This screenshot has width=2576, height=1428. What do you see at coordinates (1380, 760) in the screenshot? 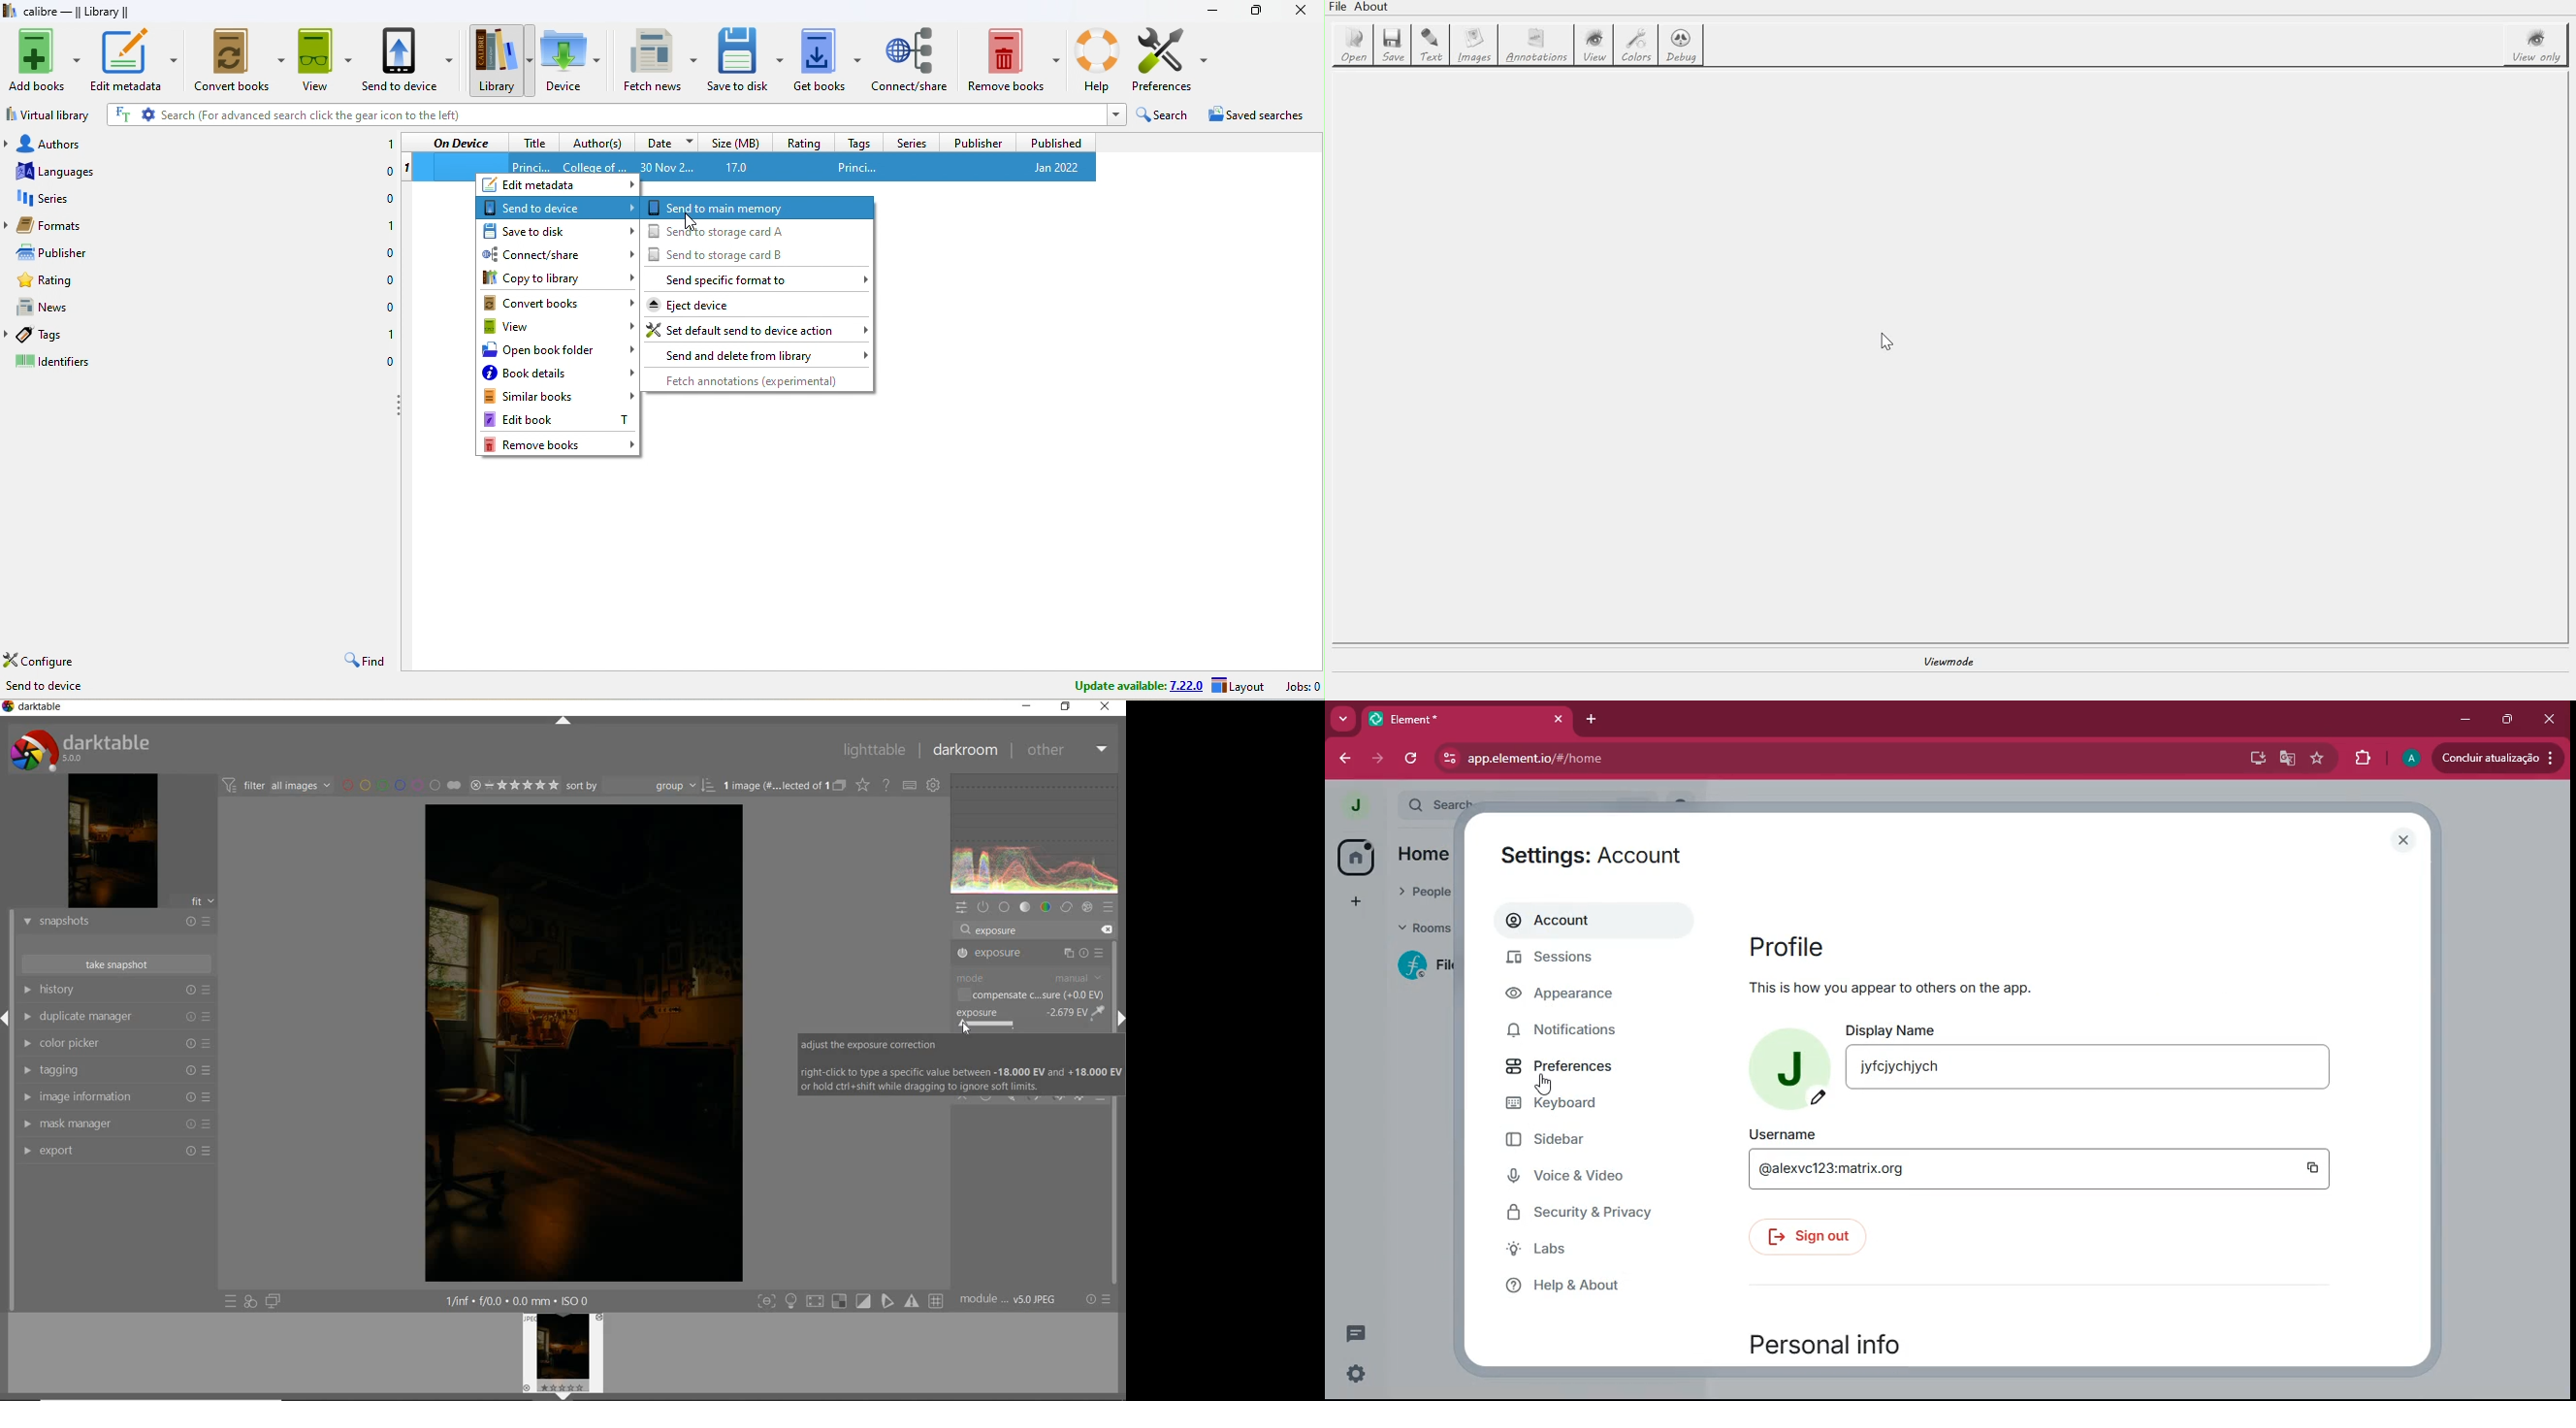
I see `forward` at bounding box center [1380, 760].